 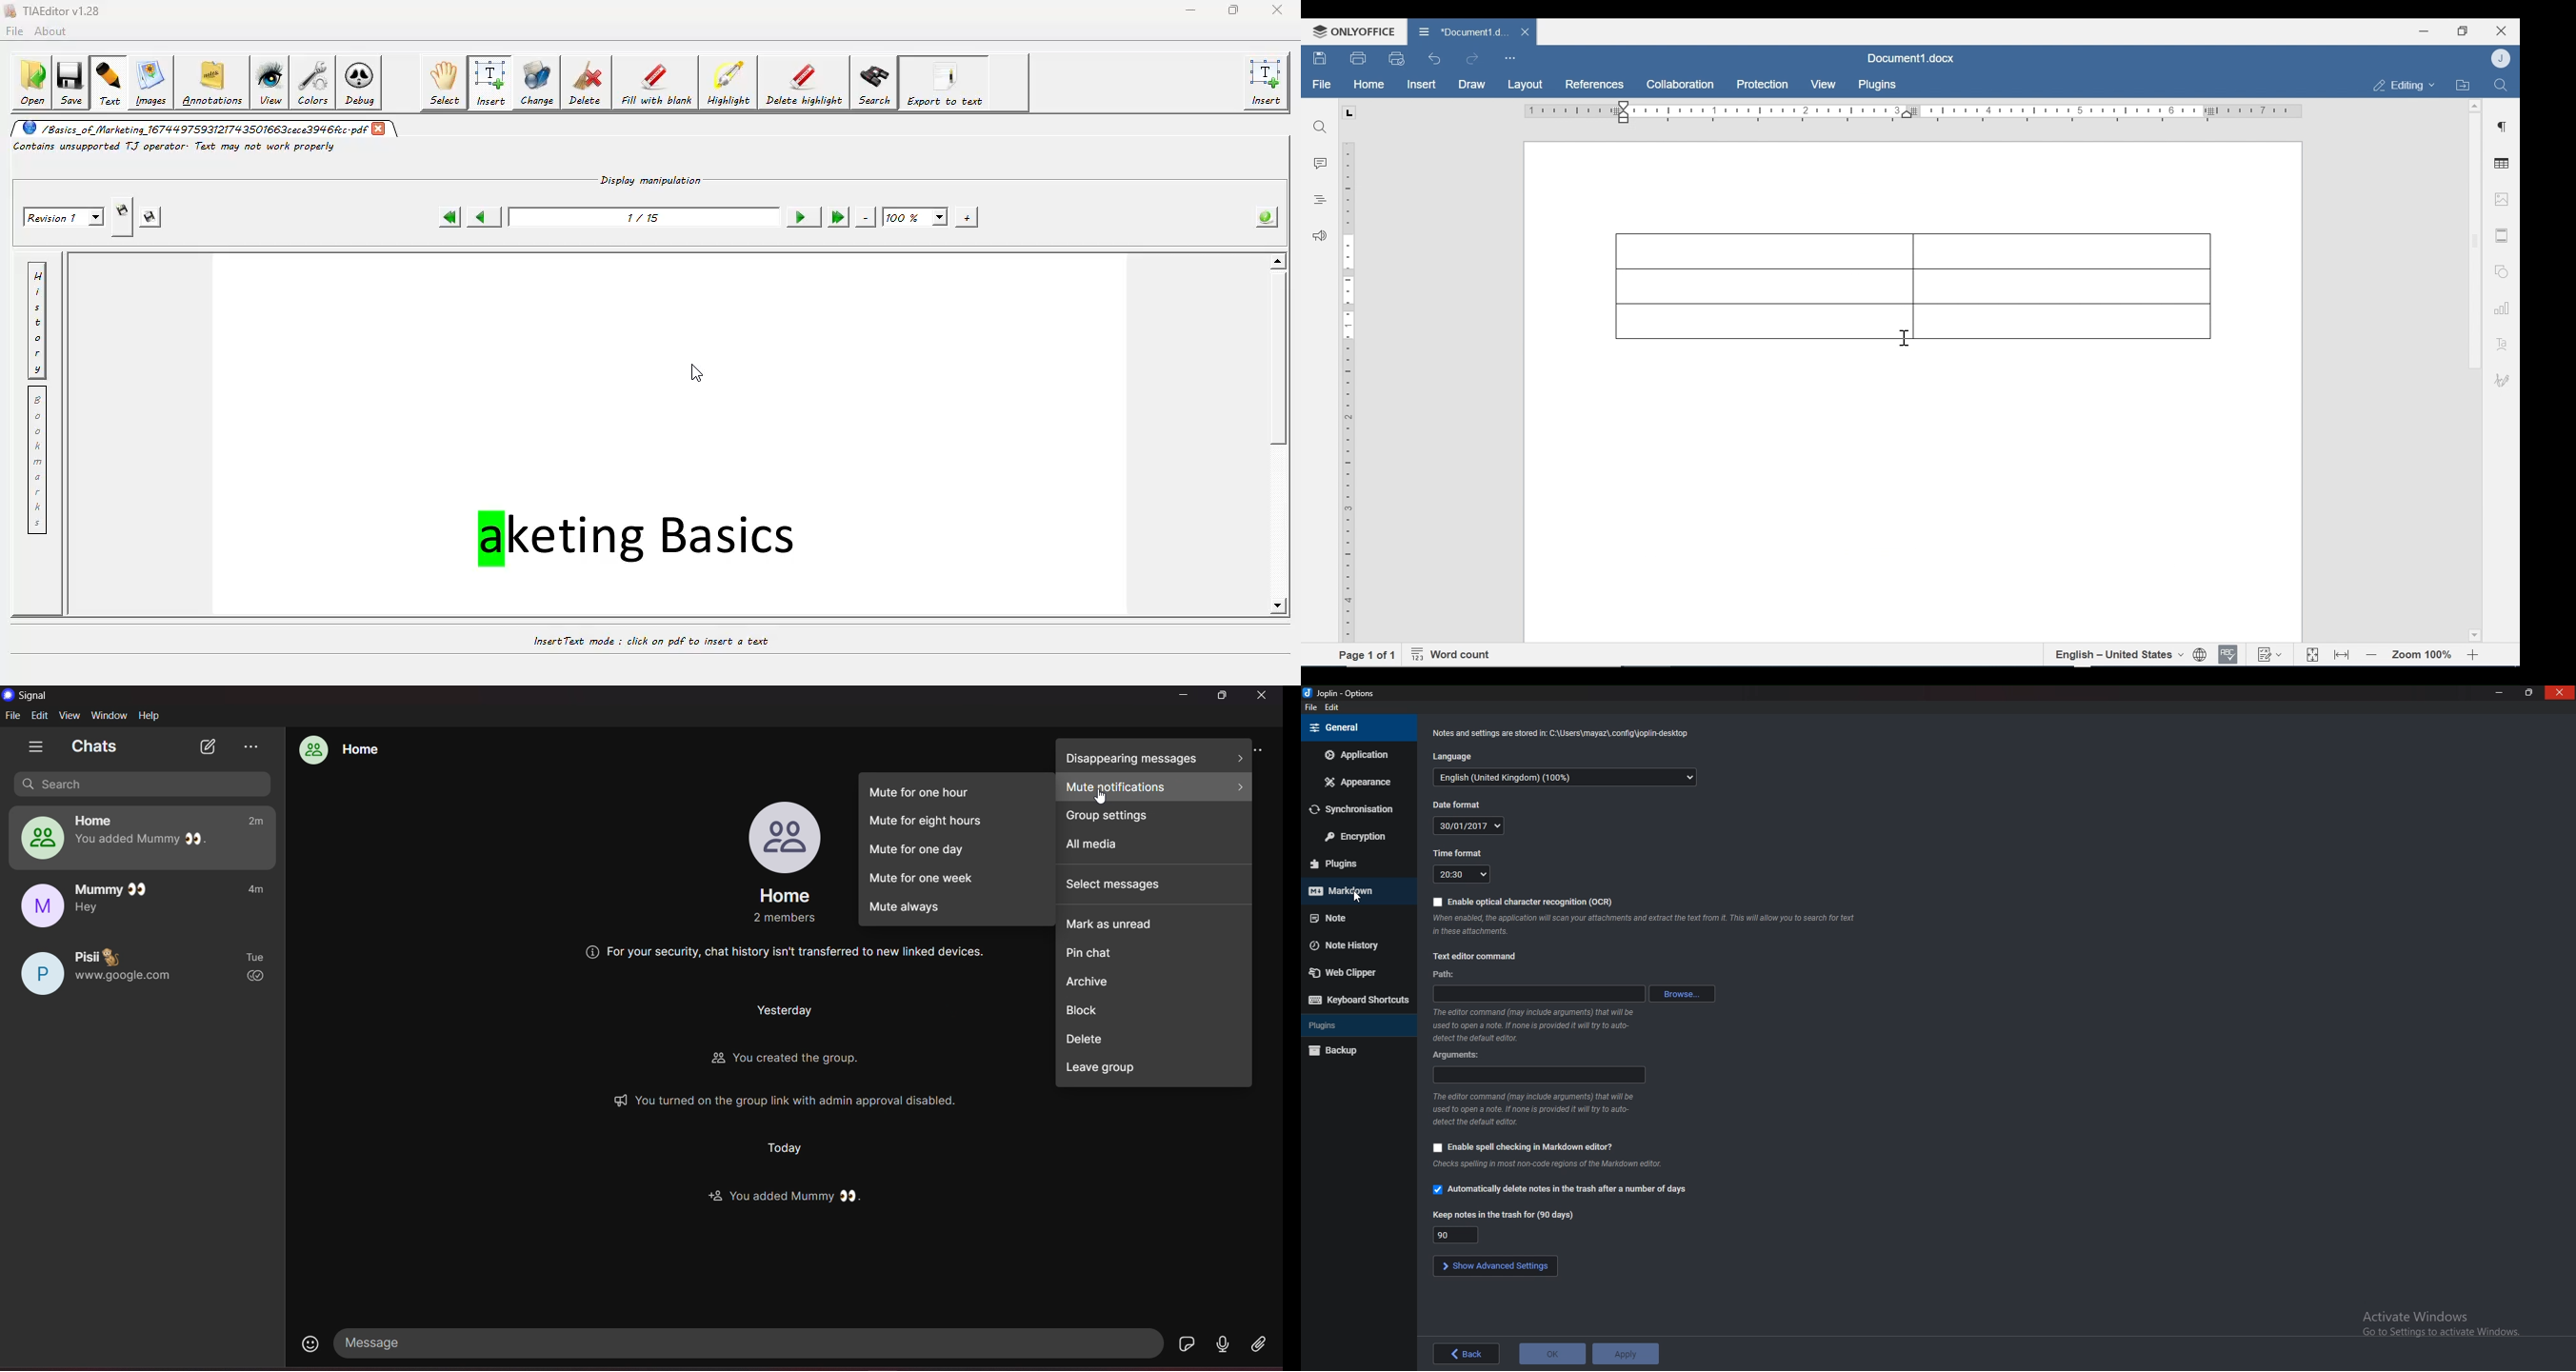 I want to click on Activate windows pop up, so click(x=2444, y=1324).